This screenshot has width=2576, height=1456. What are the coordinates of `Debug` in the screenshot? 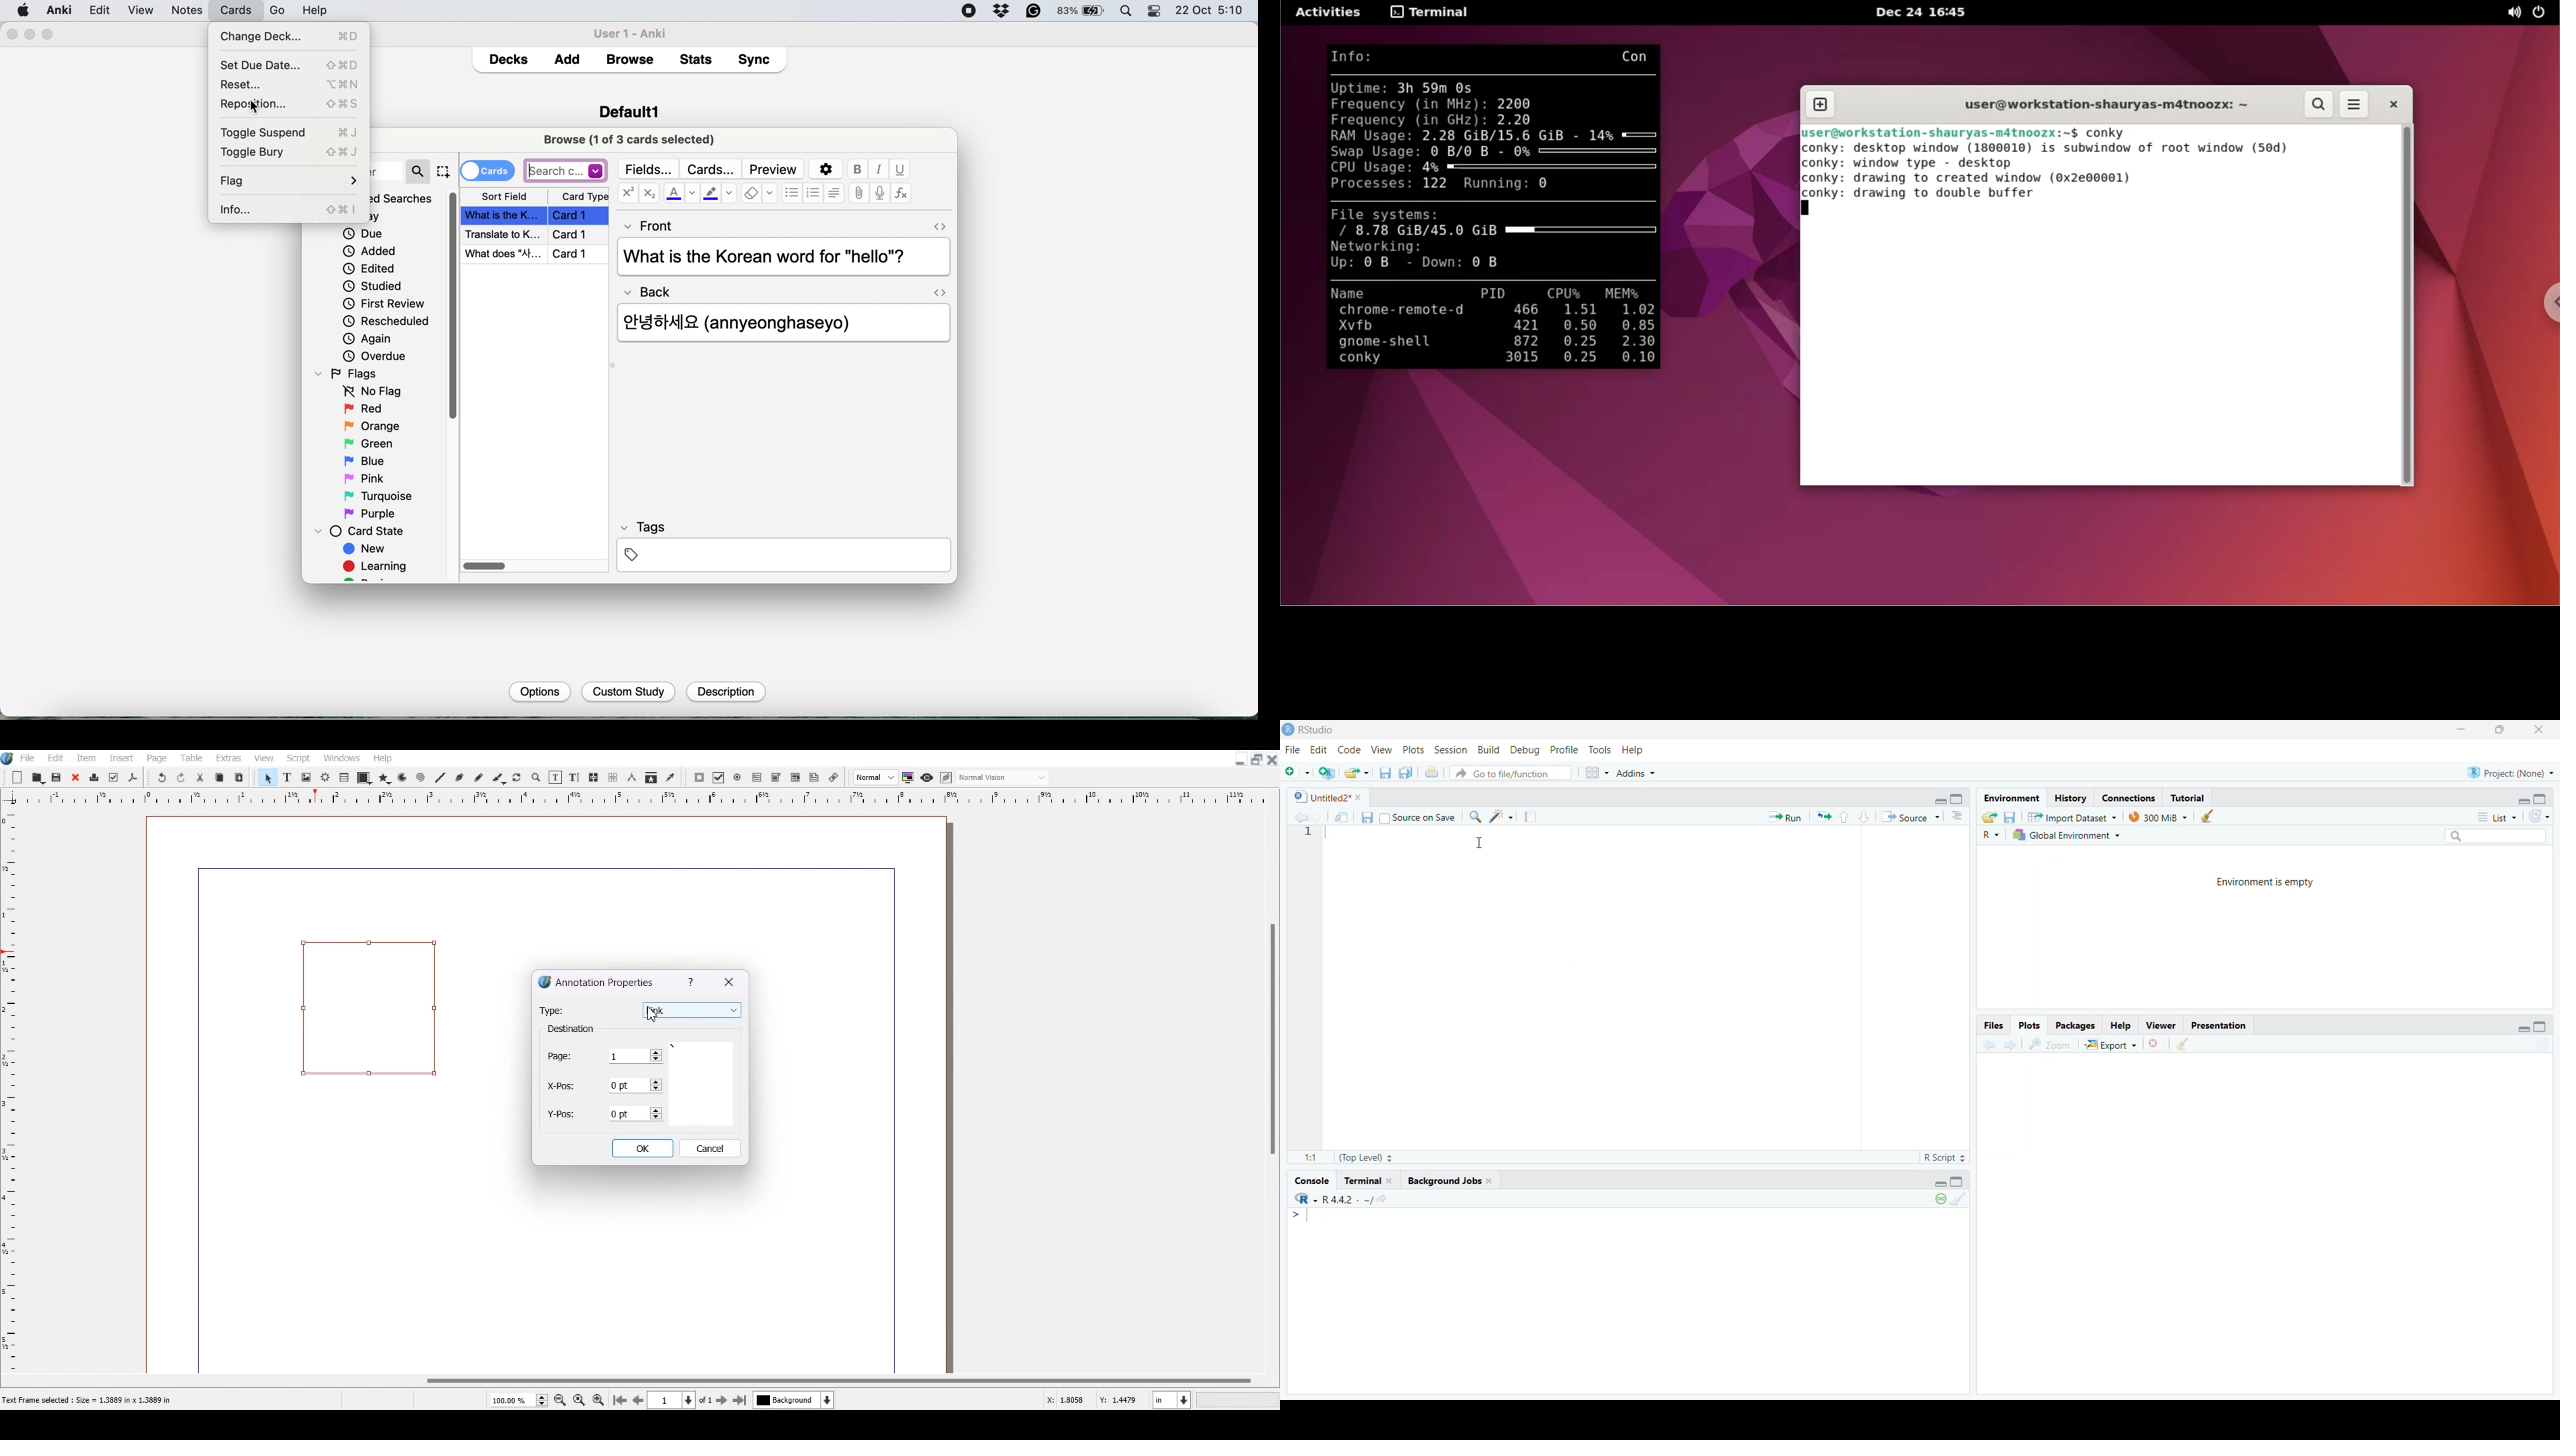 It's located at (1525, 751).